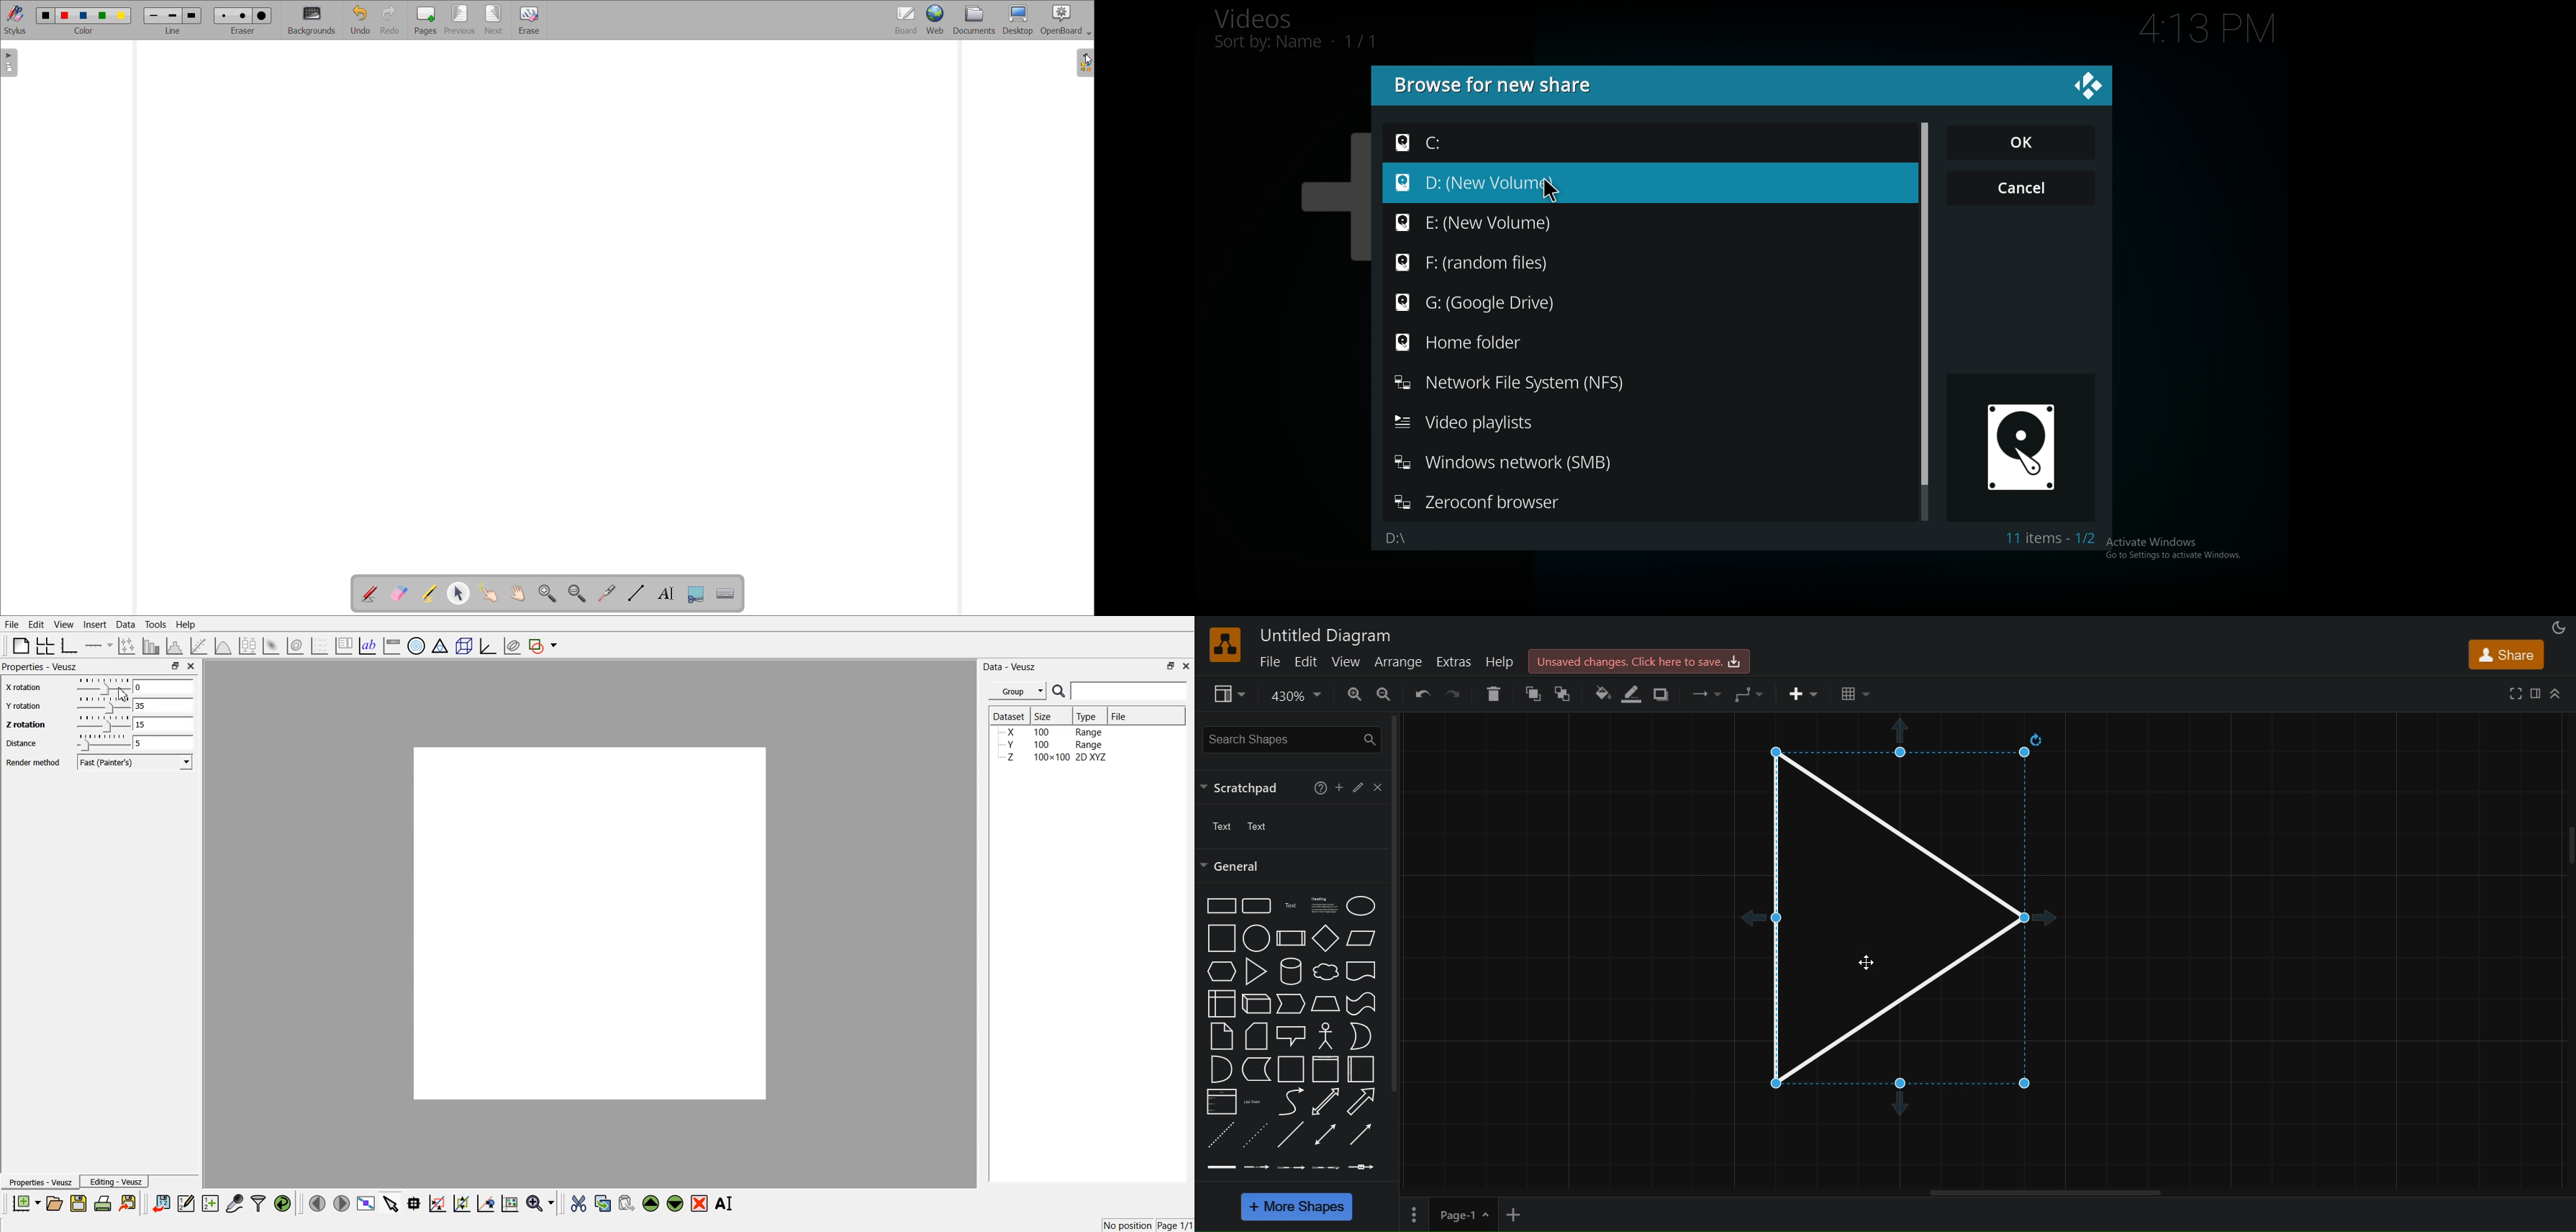  Describe the element at coordinates (2023, 188) in the screenshot. I see `cancel` at that location.